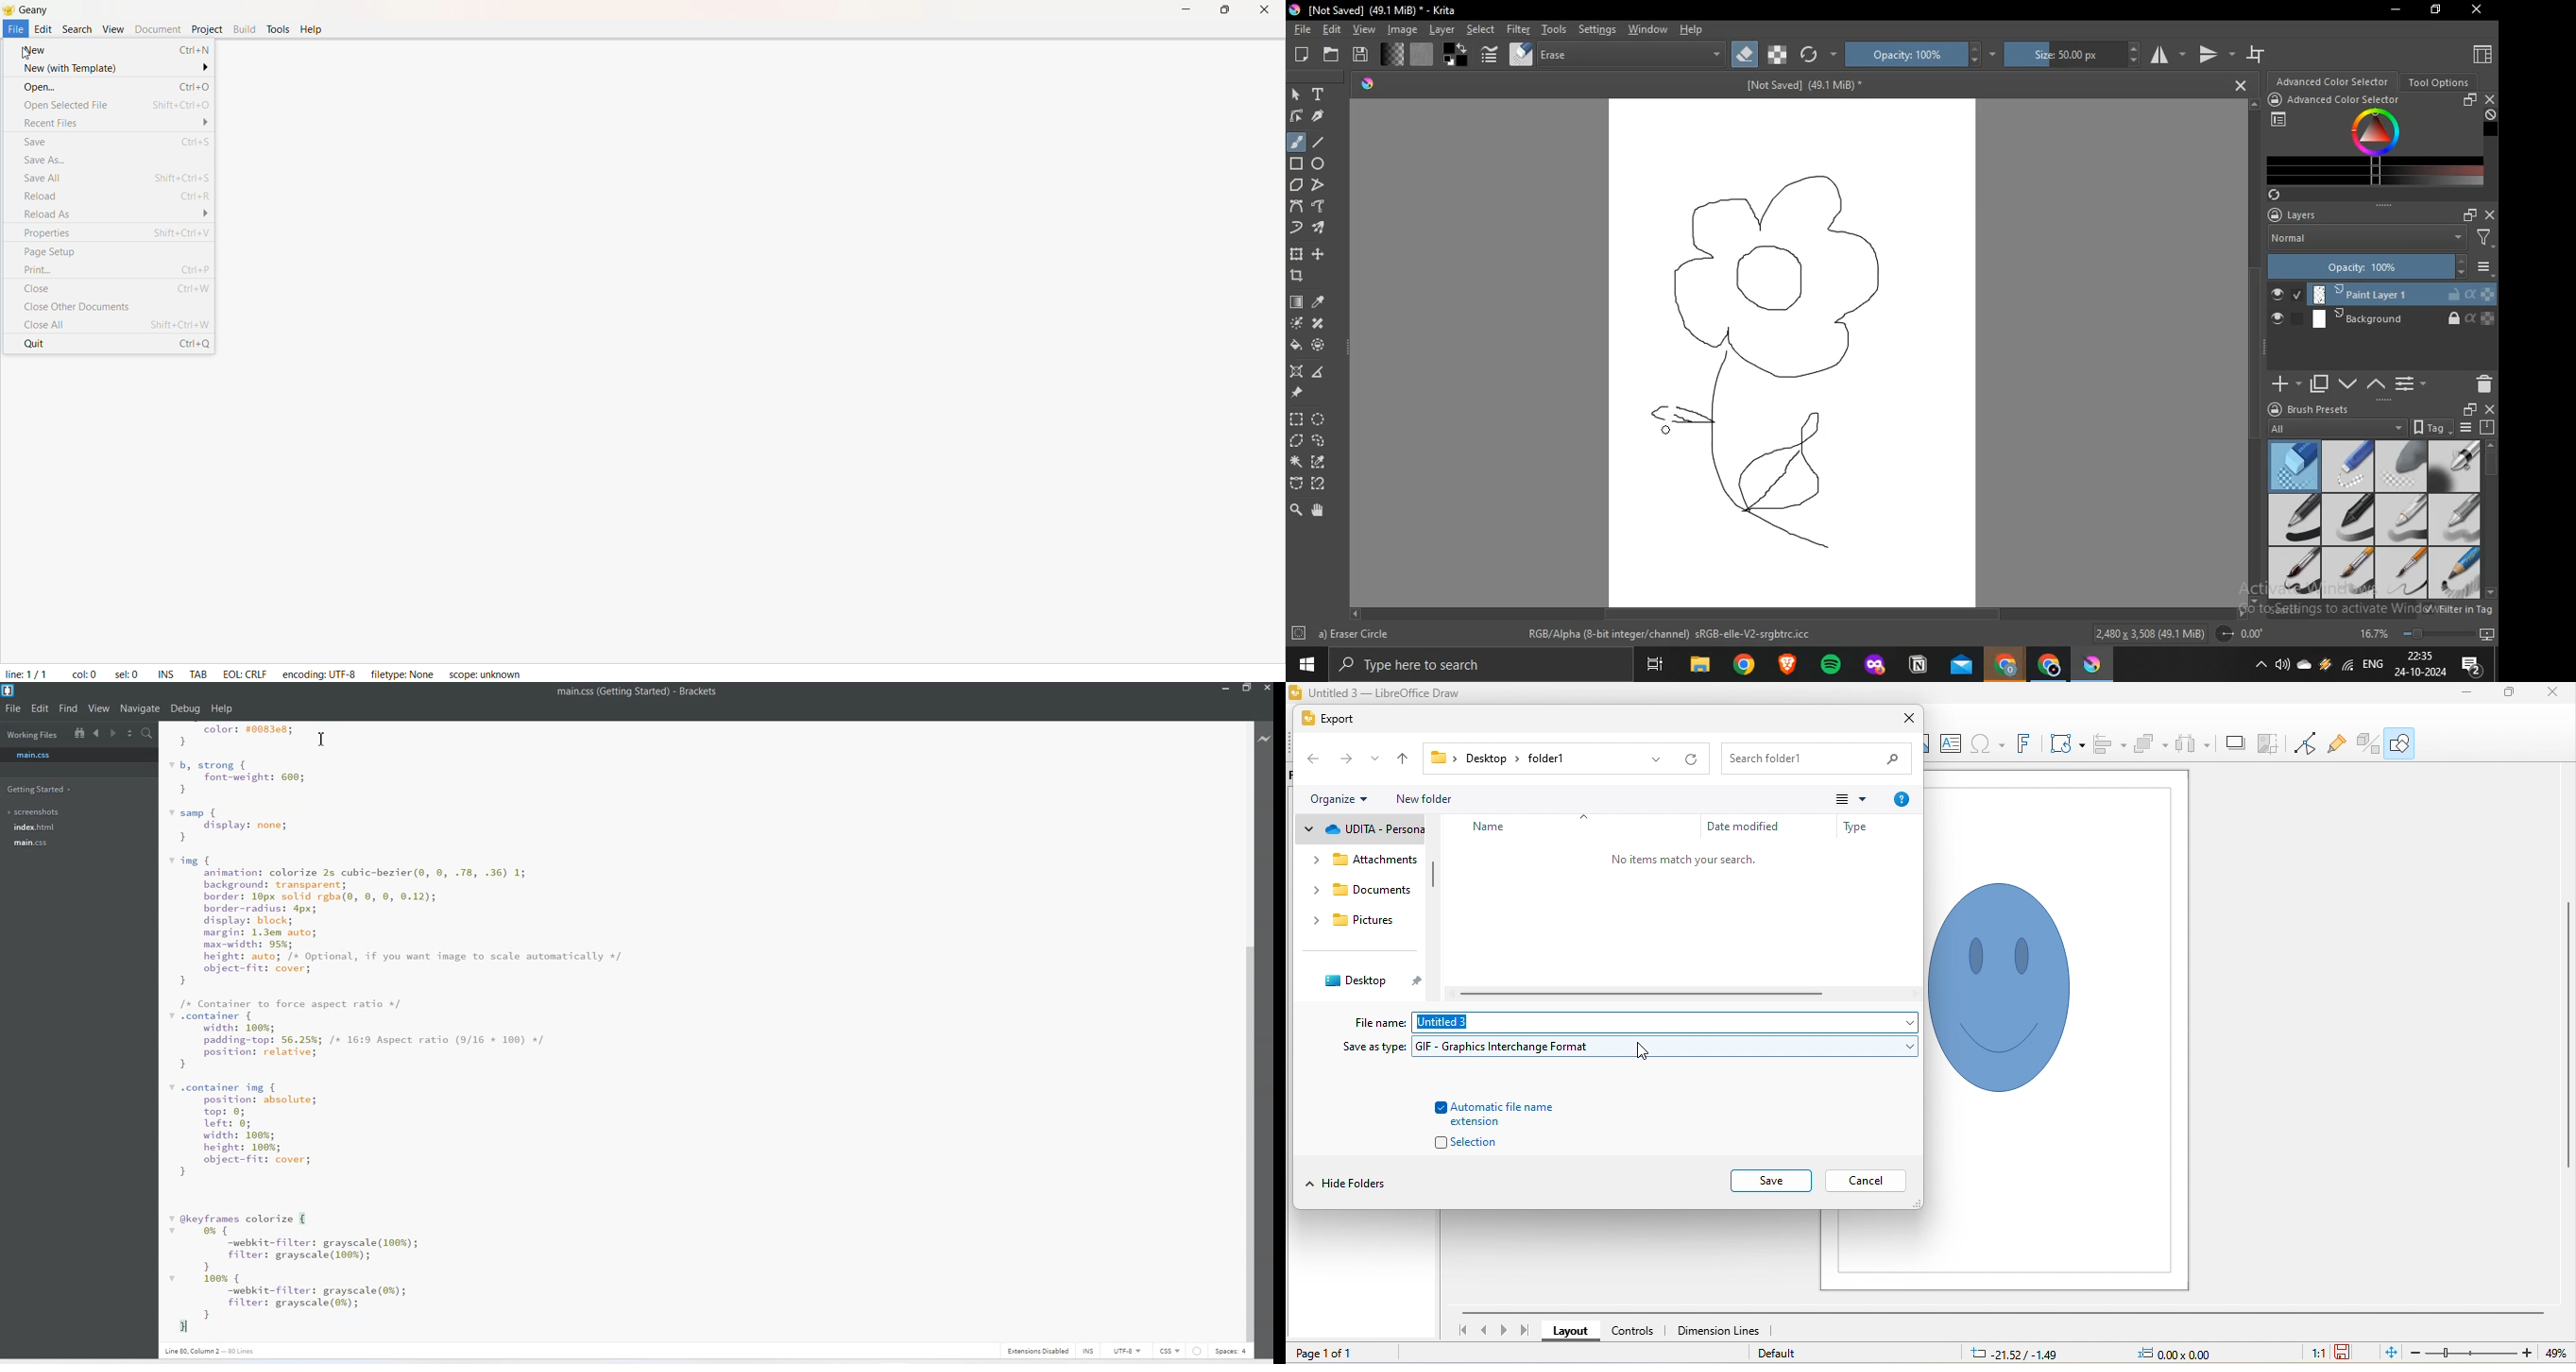 This screenshot has height=1372, width=2576. Describe the element at coordinates (1310, 759) in the screenshot. I see `back` at that location.